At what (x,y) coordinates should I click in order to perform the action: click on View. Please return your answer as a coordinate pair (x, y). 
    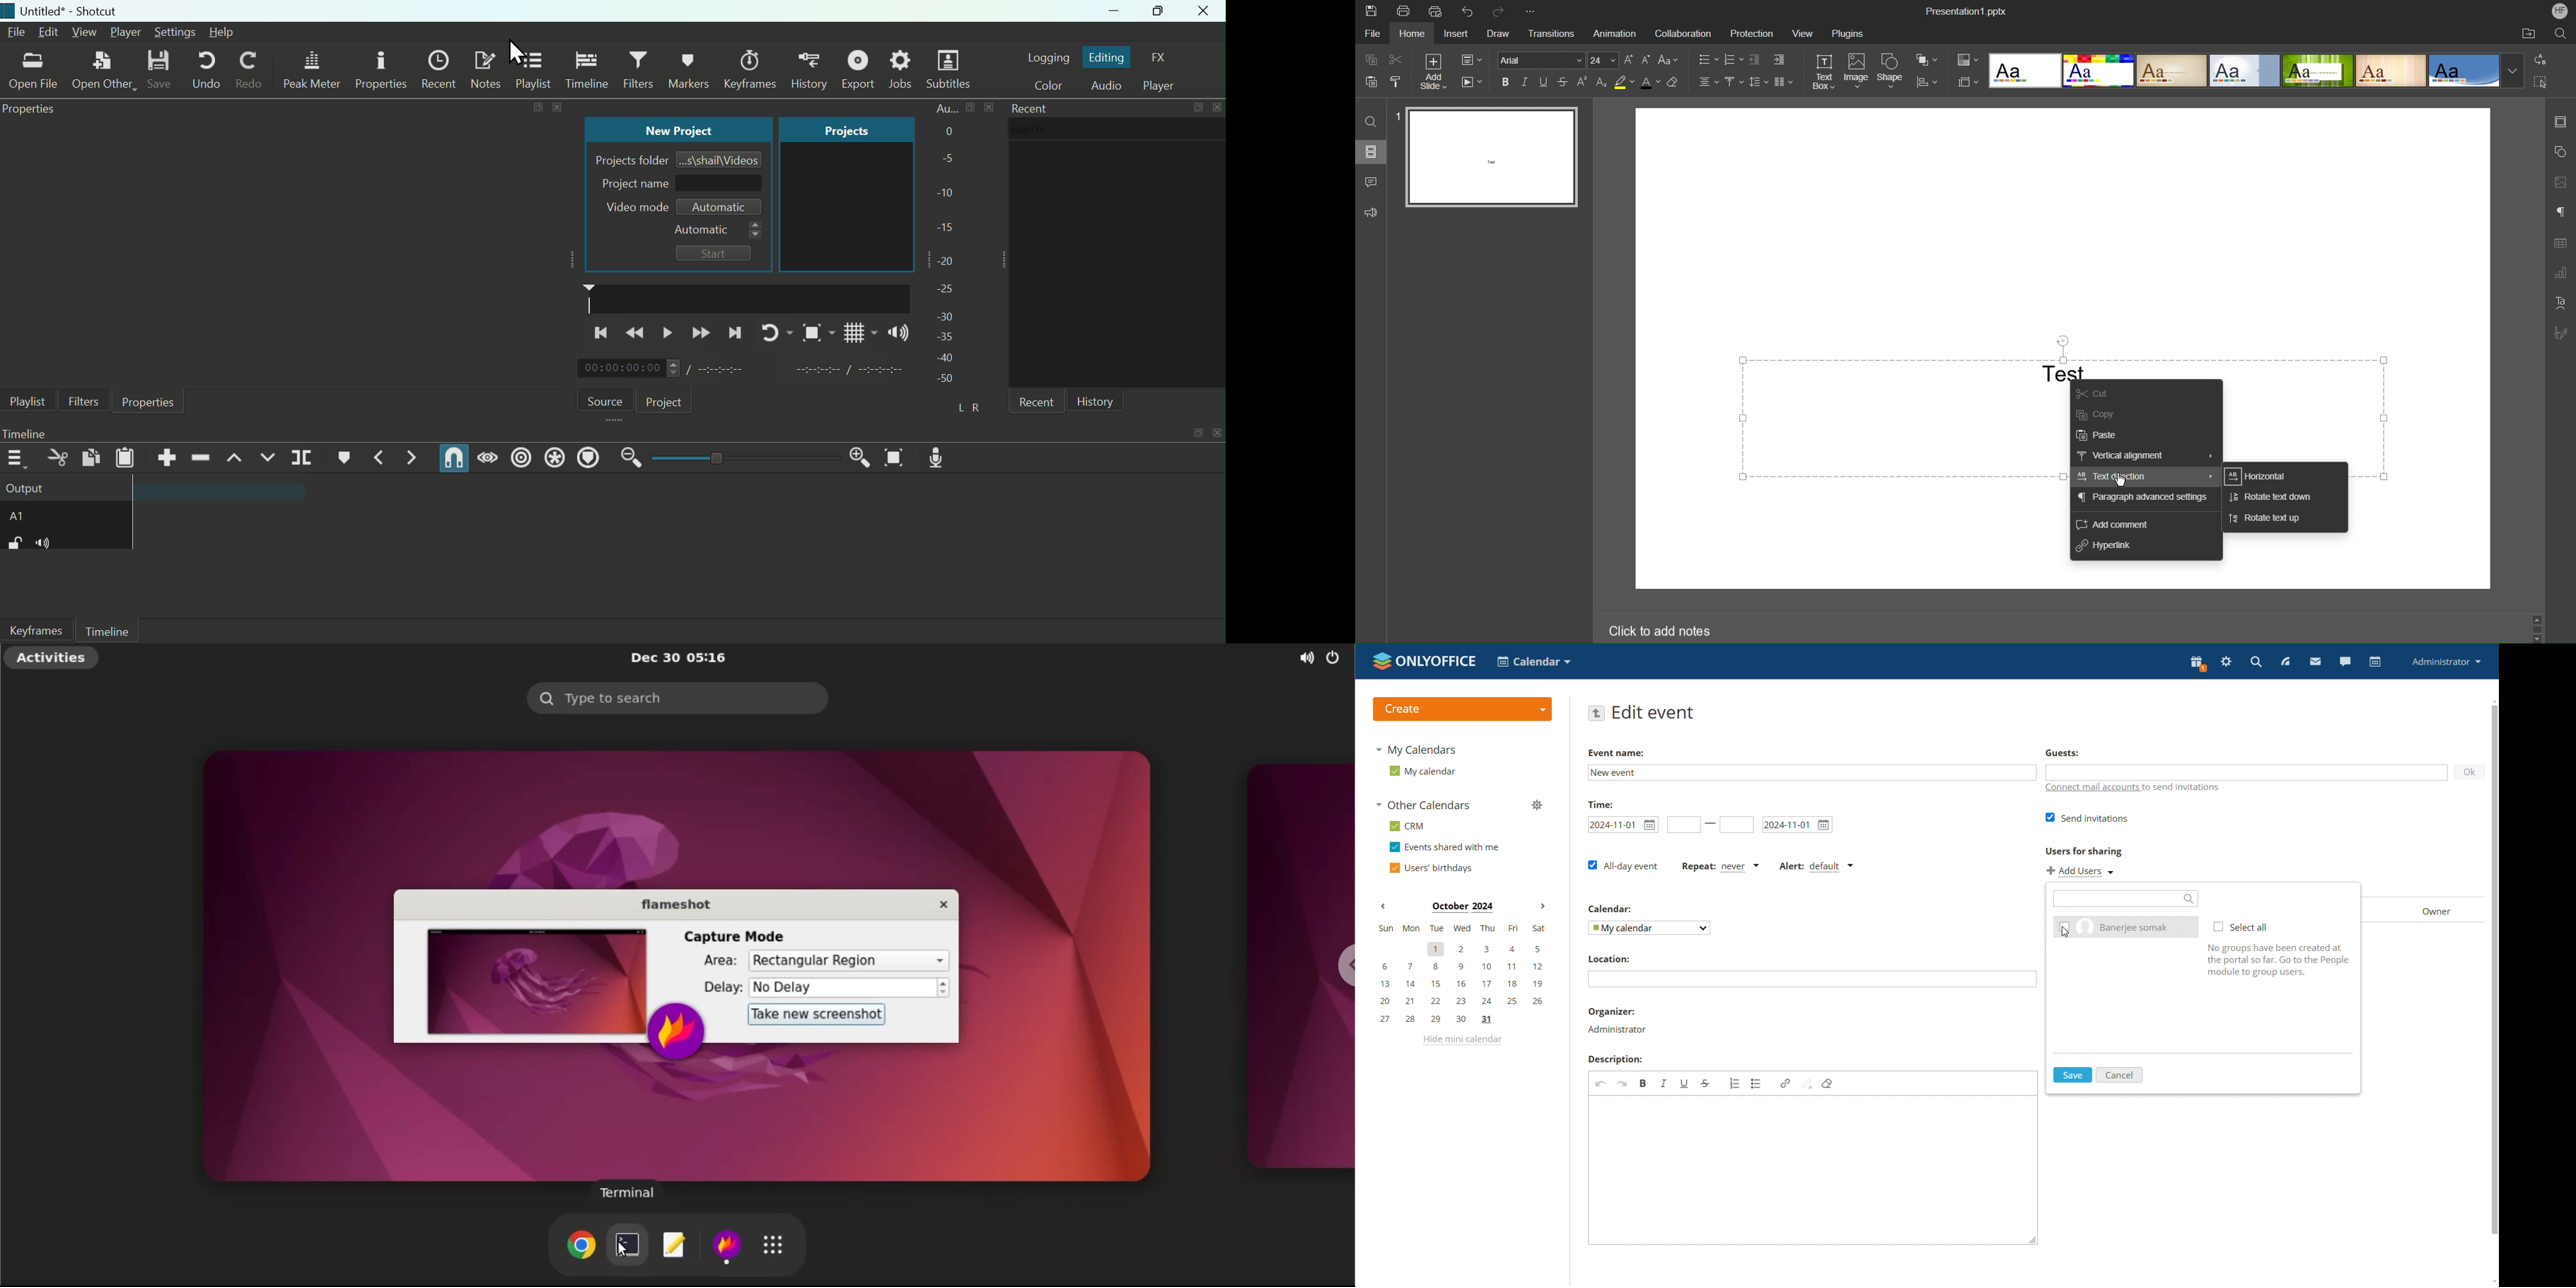
    Looking at the image, I should click on (1802, 33).